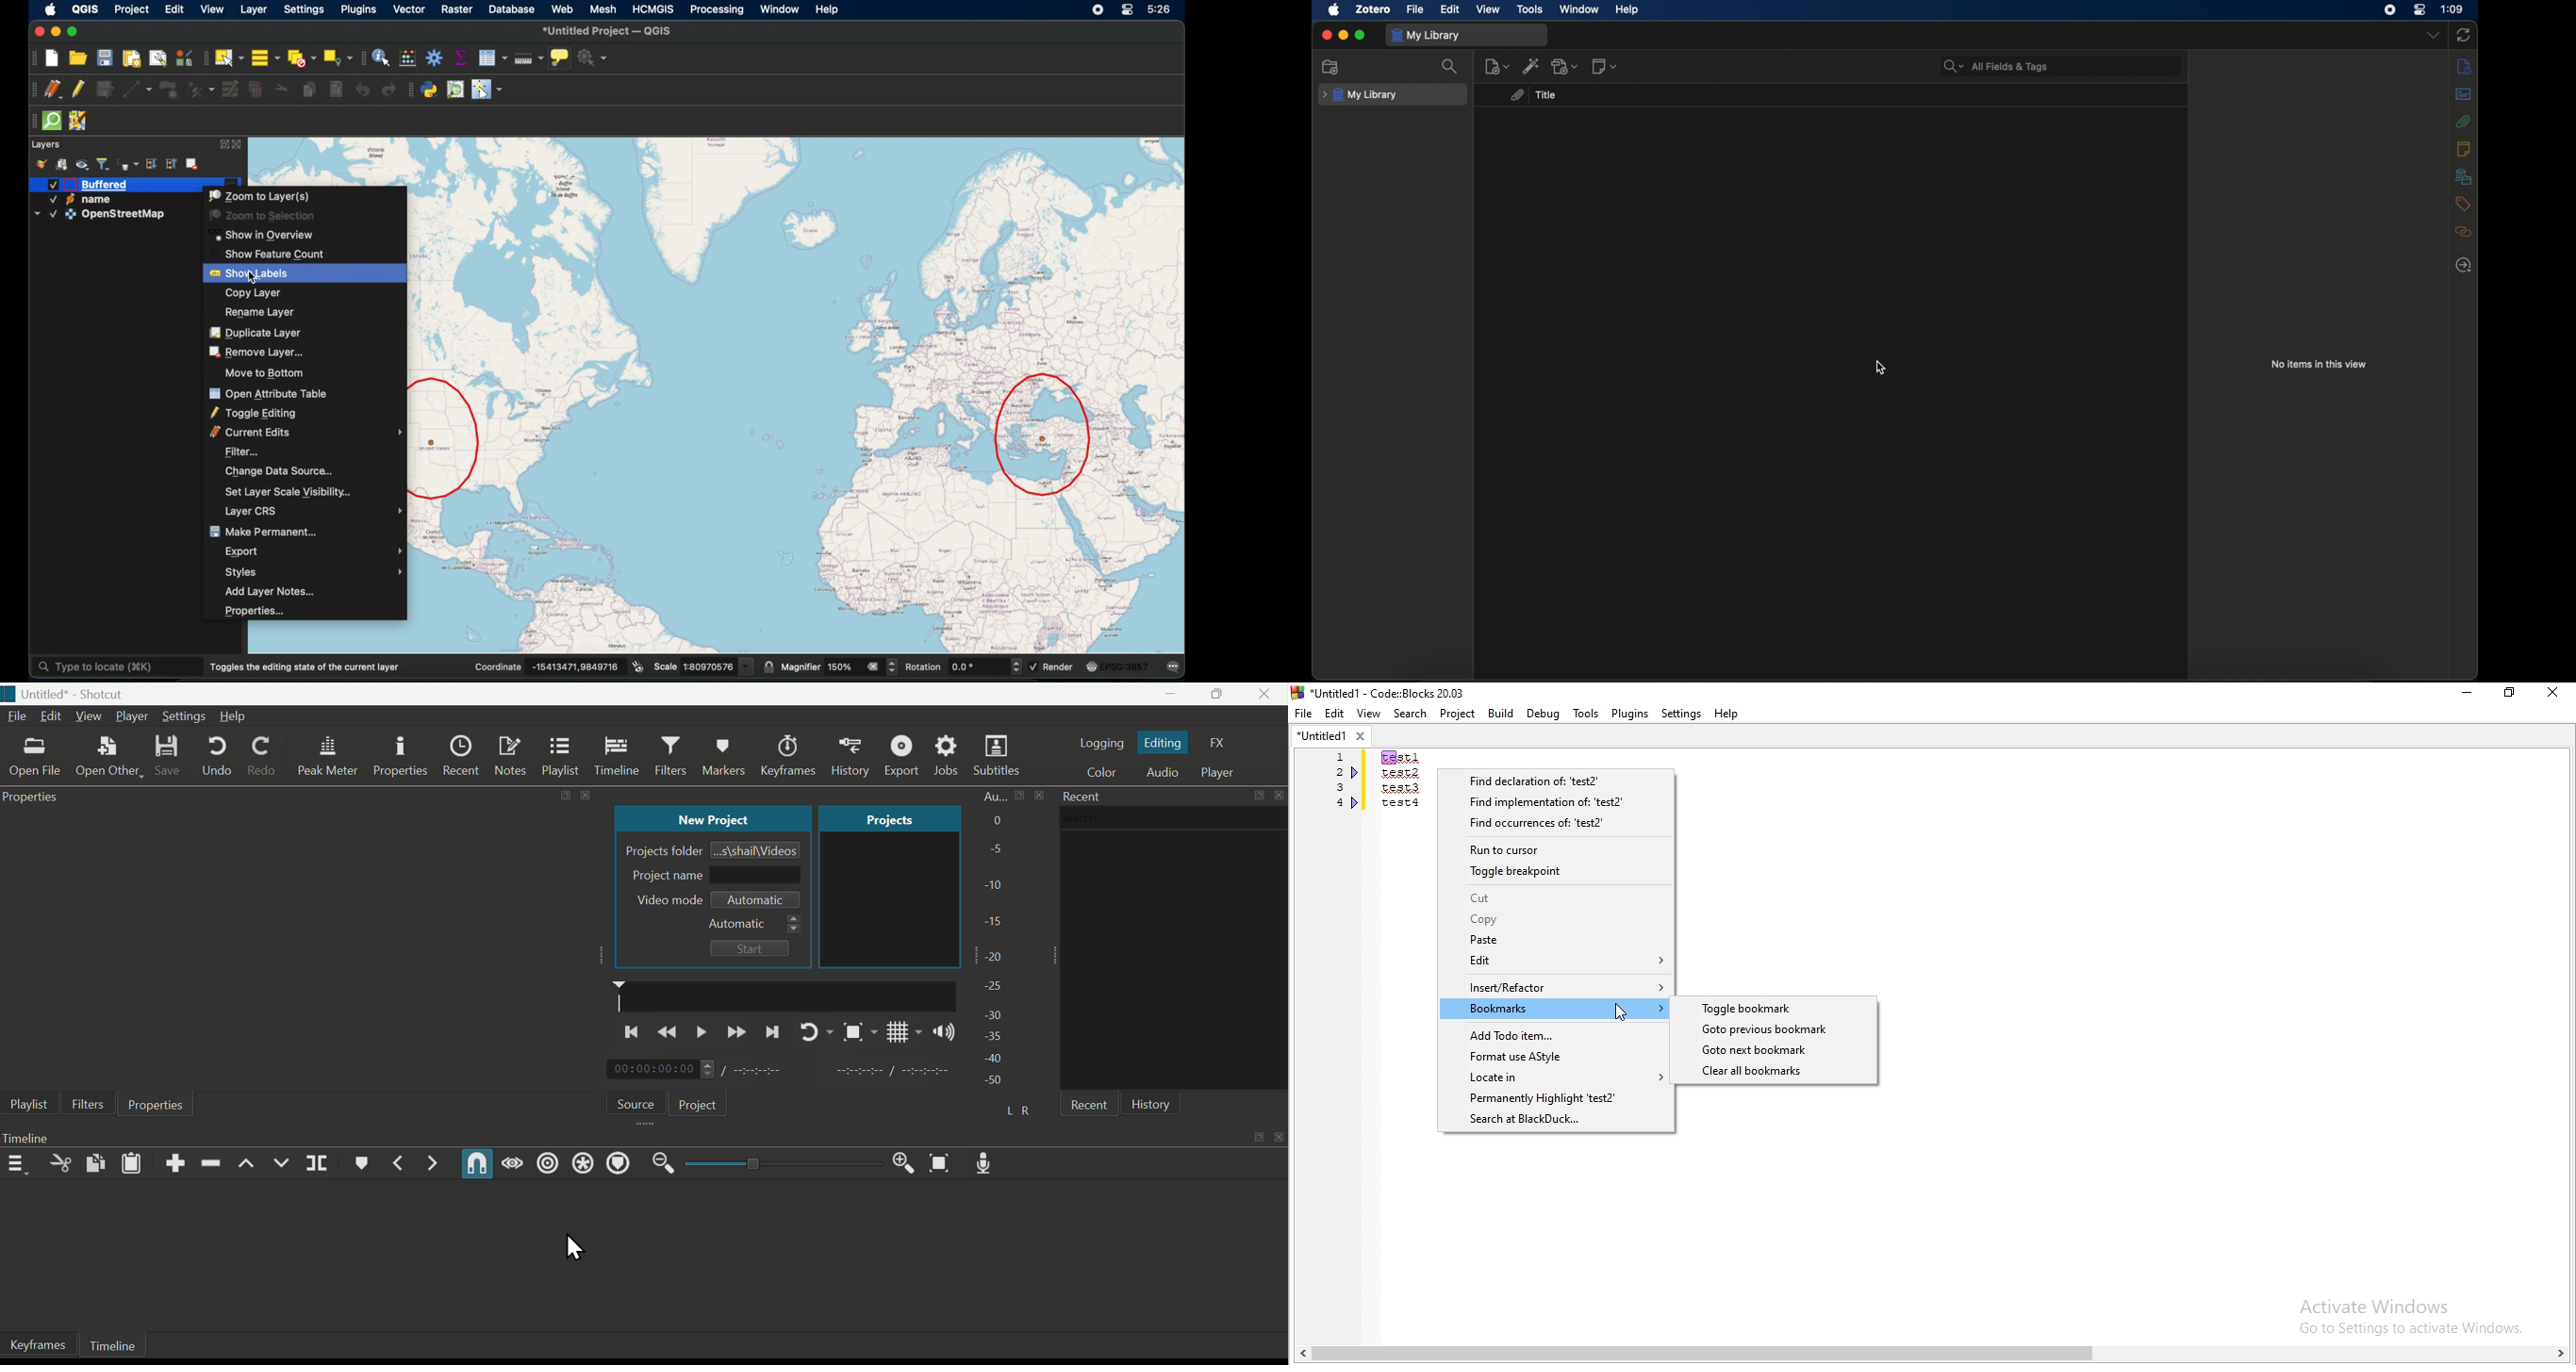 The image size is (2576, 1372). Describe the element at coordinates (460, 56) in the screenshot. I see `show statistical summary` at that location.